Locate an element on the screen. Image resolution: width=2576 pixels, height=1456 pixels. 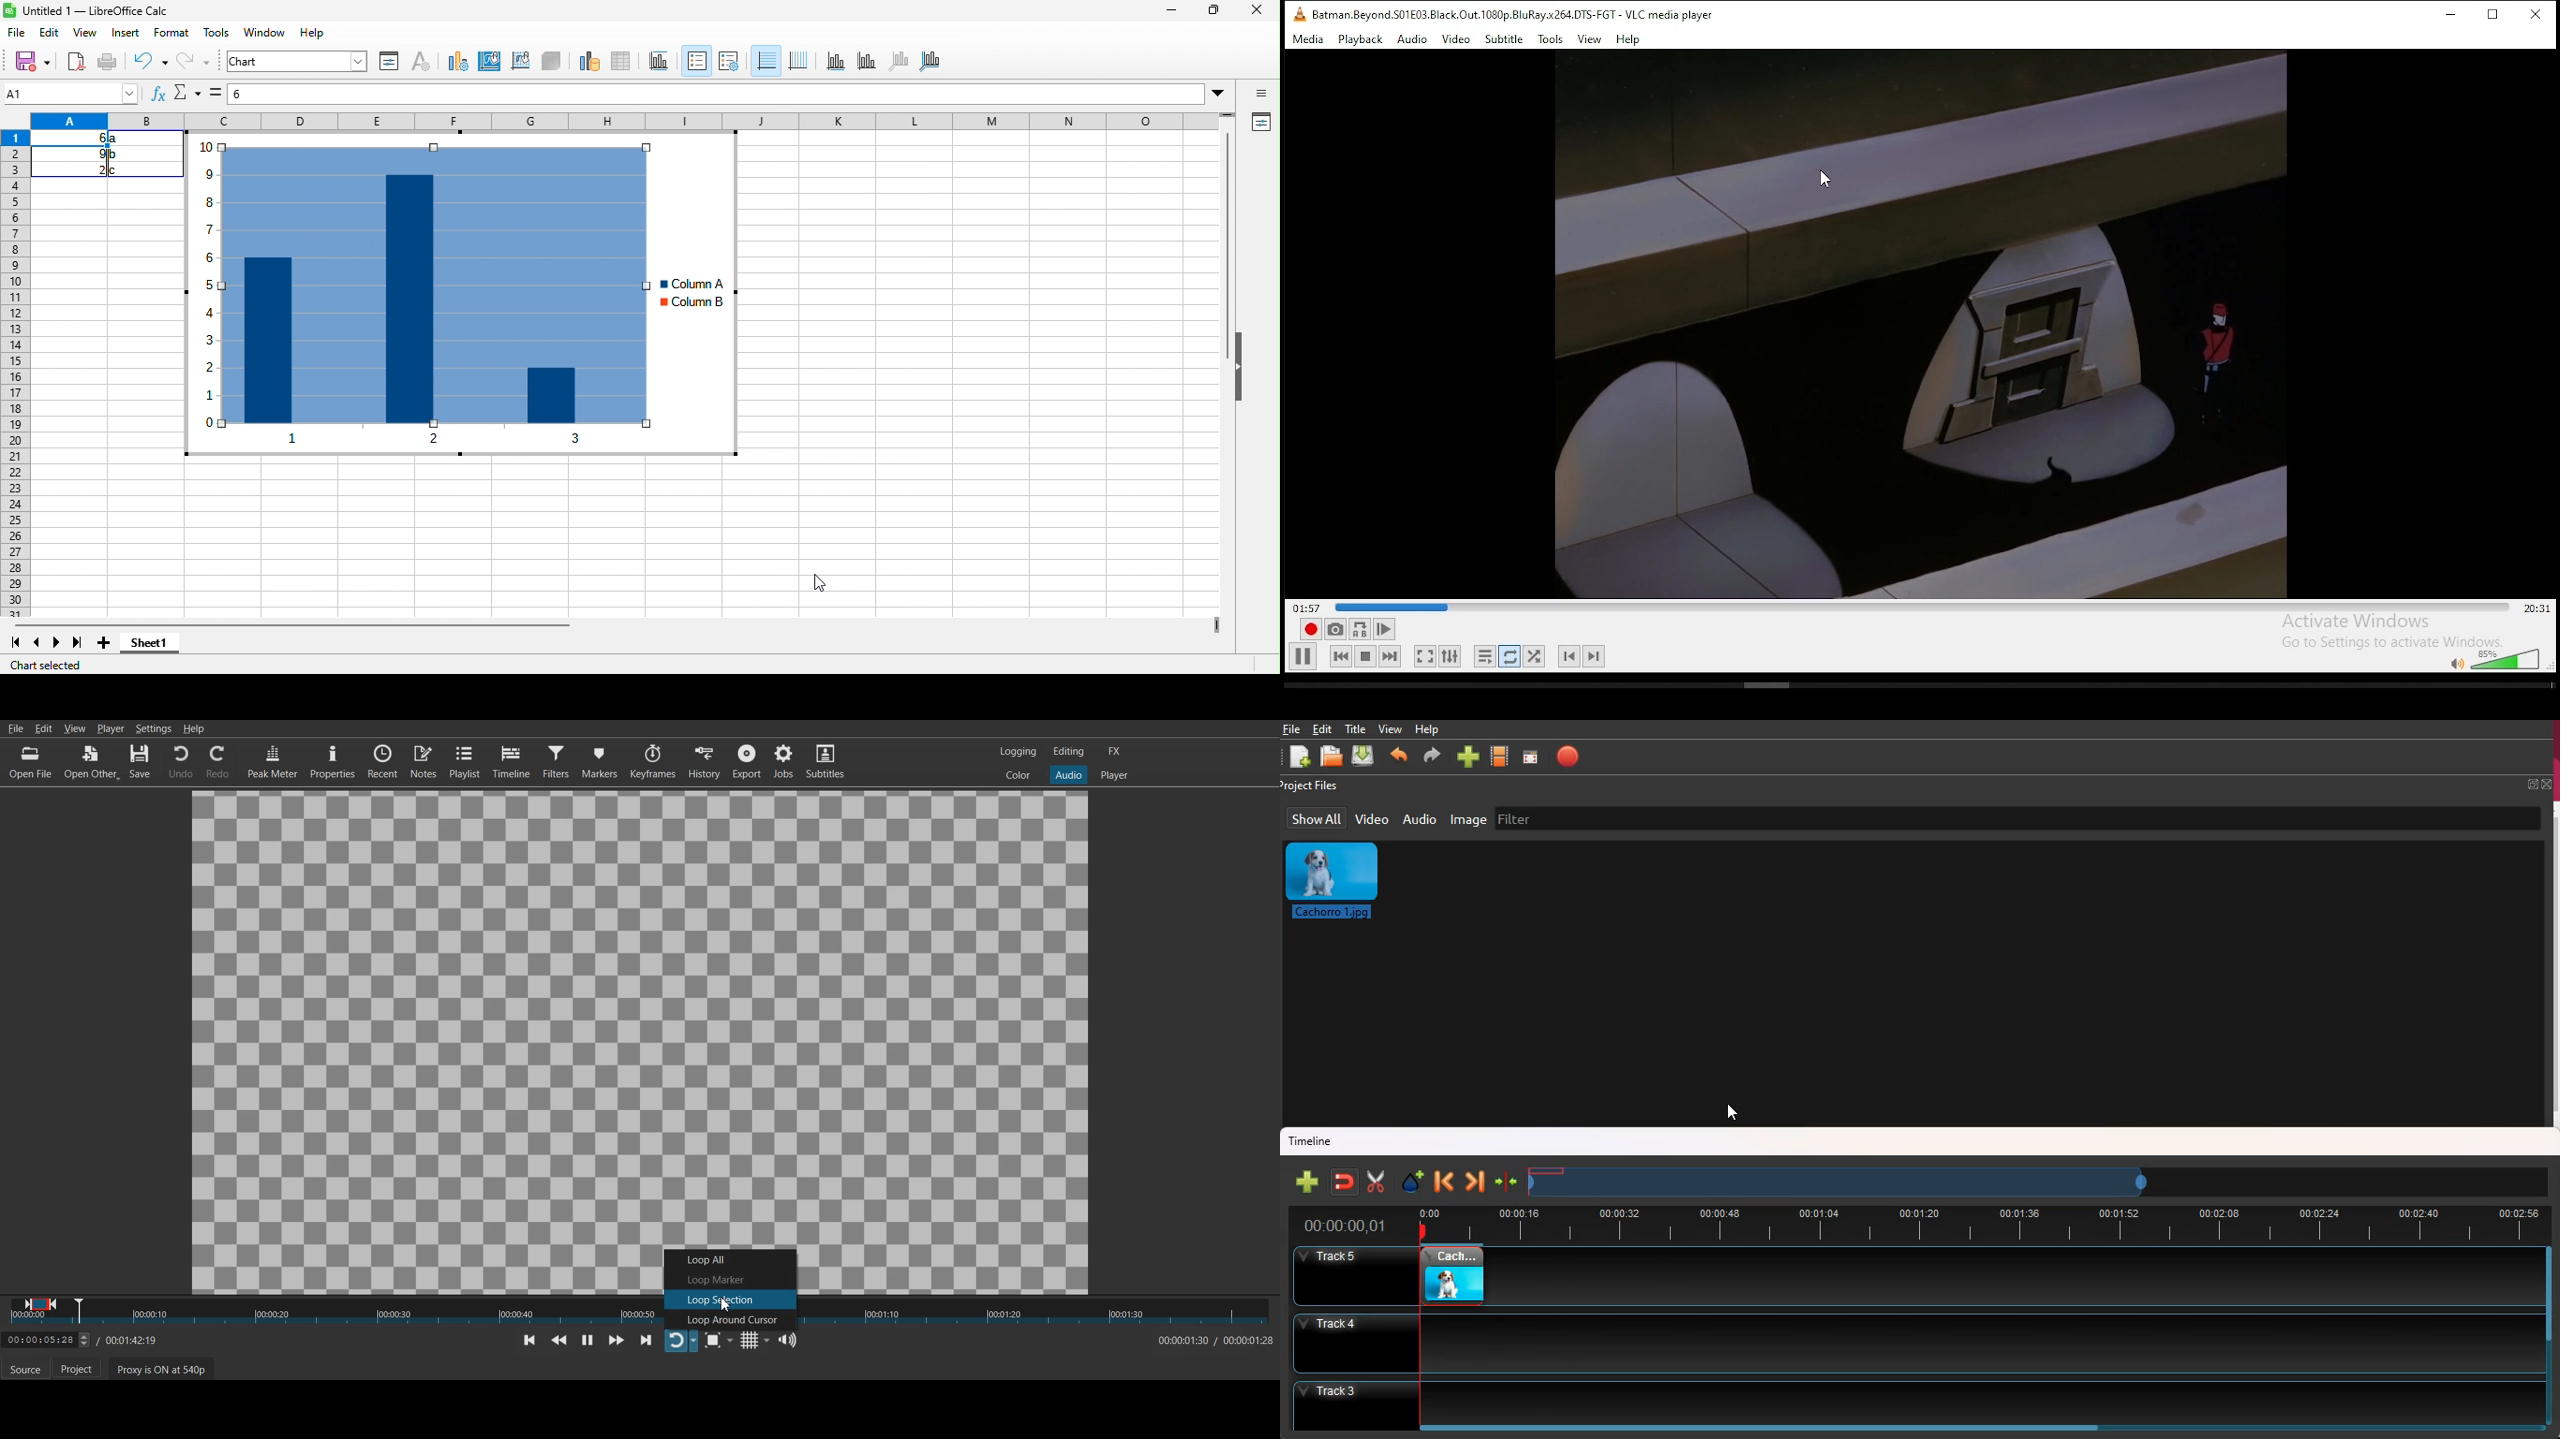
horizontal scroll bar is located at coordinates (329, 628).